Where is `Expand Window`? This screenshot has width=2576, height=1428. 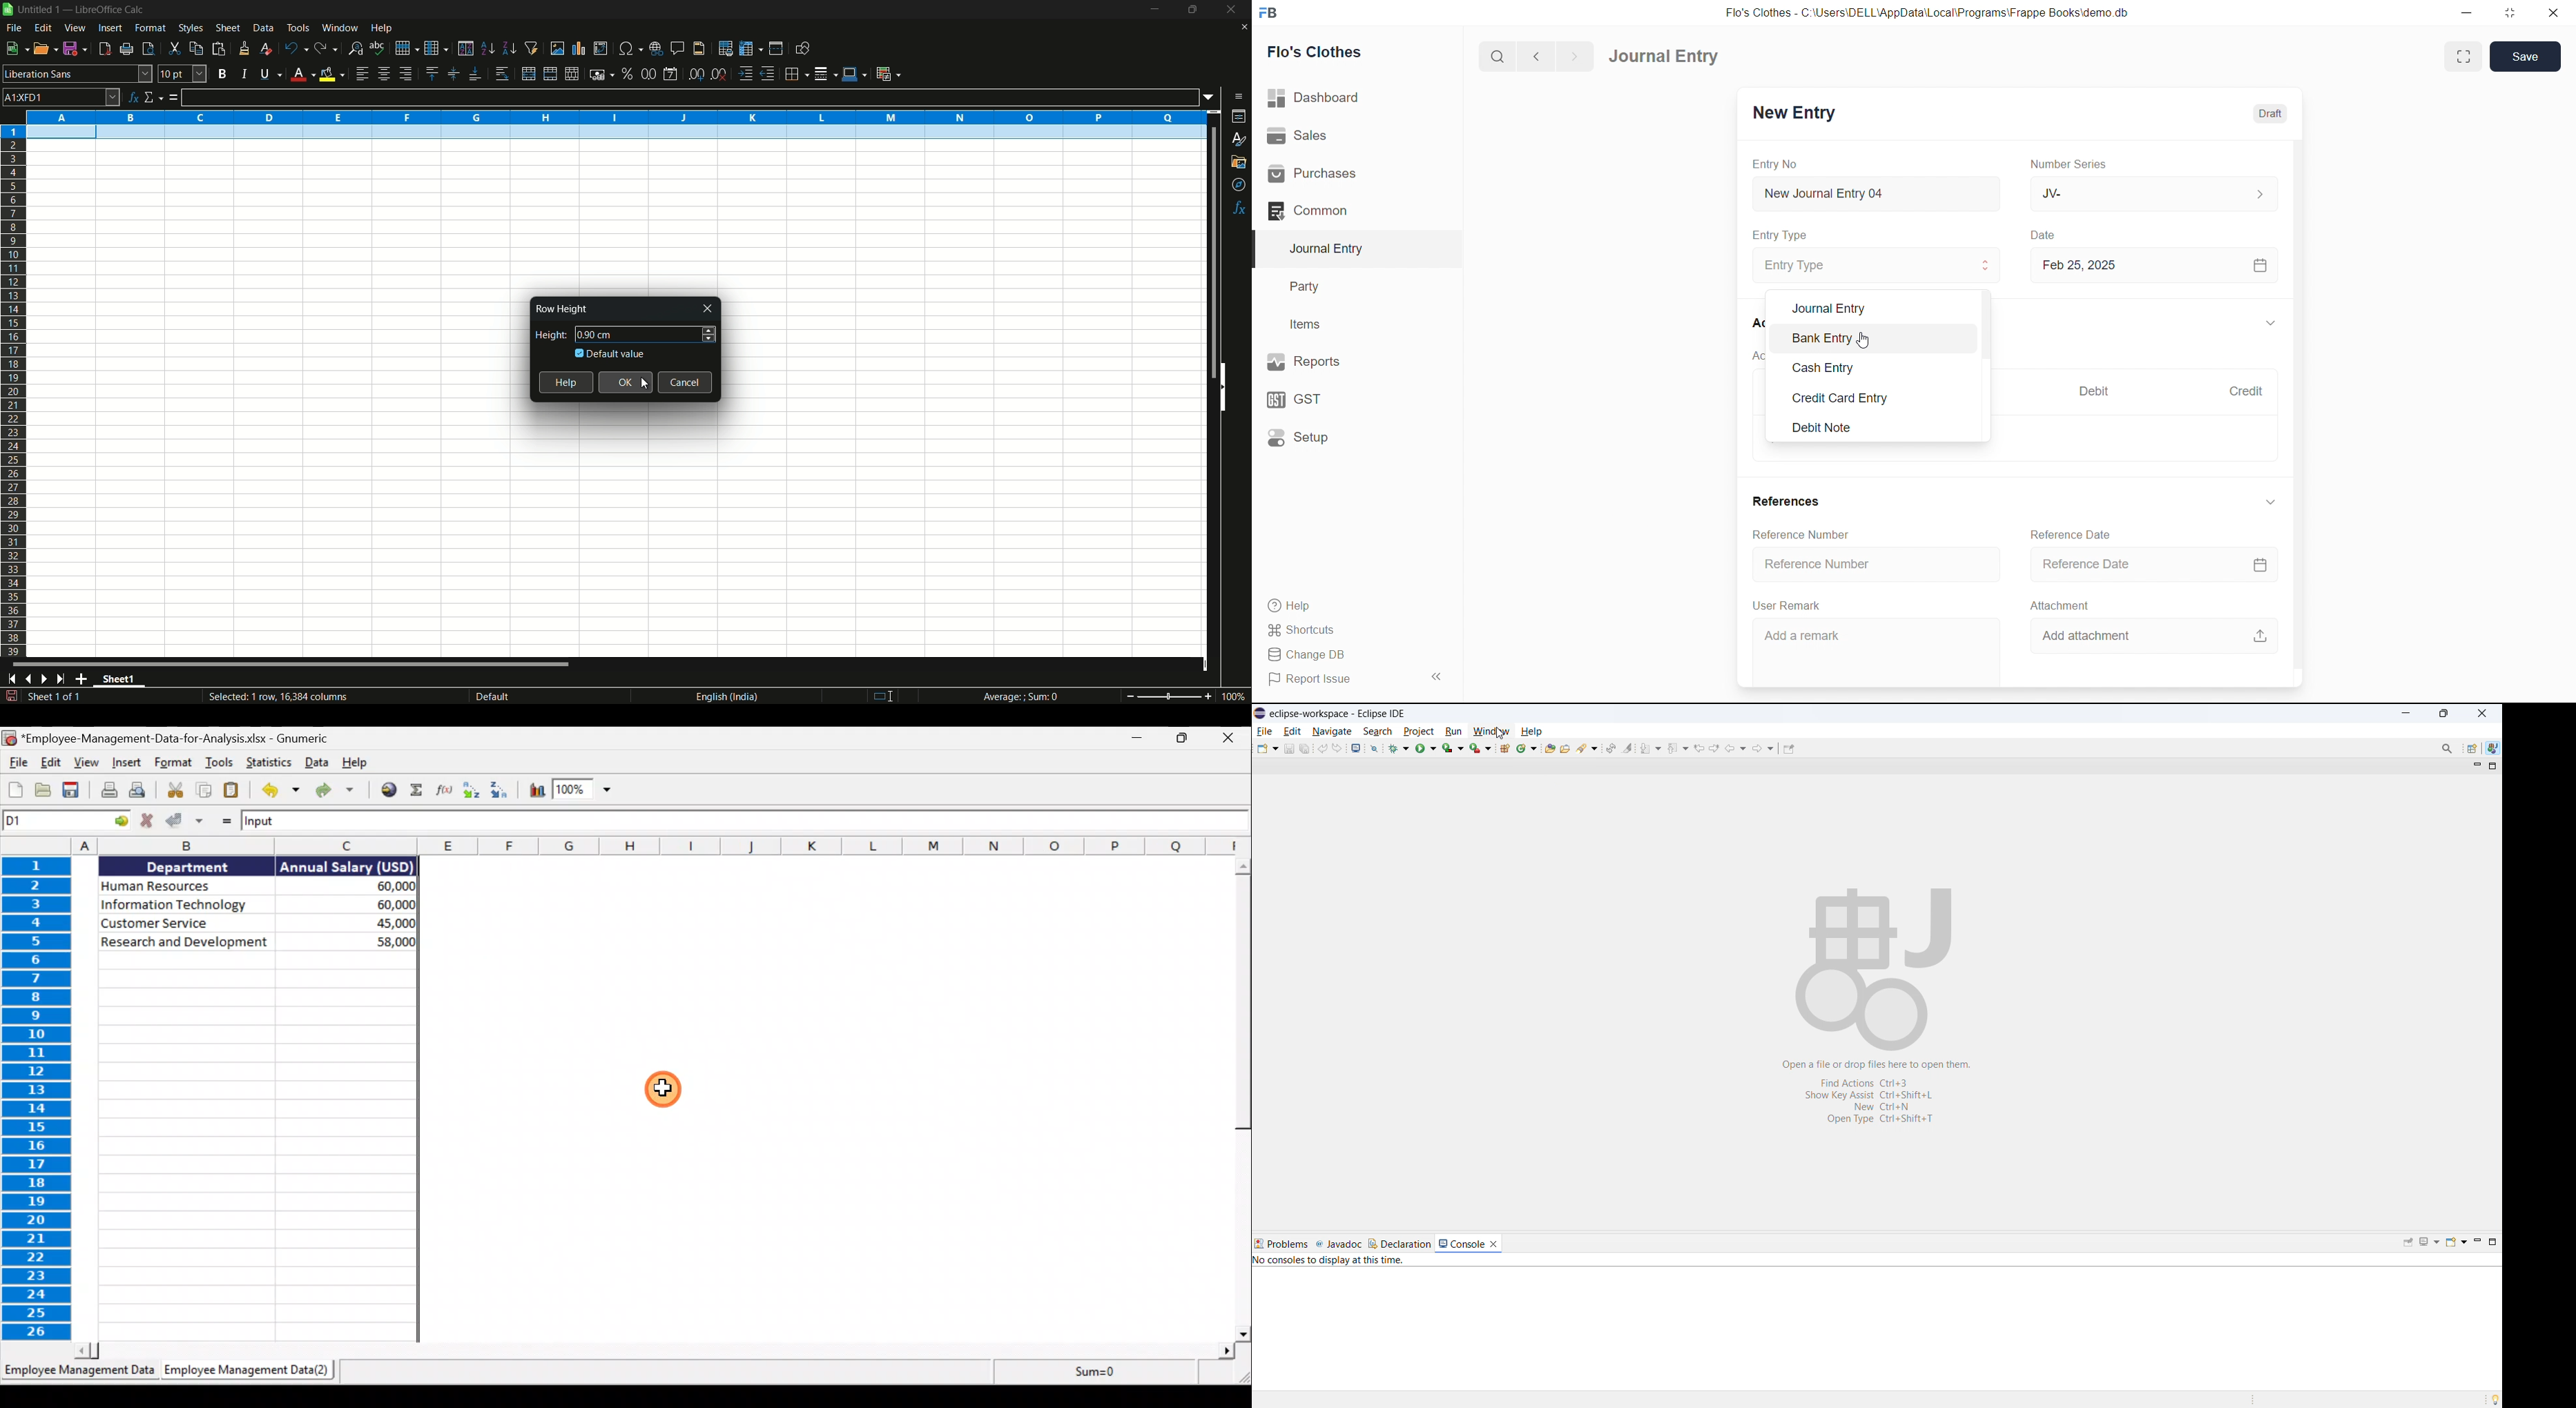
Expand Window is located at coordinates (2462, 57).